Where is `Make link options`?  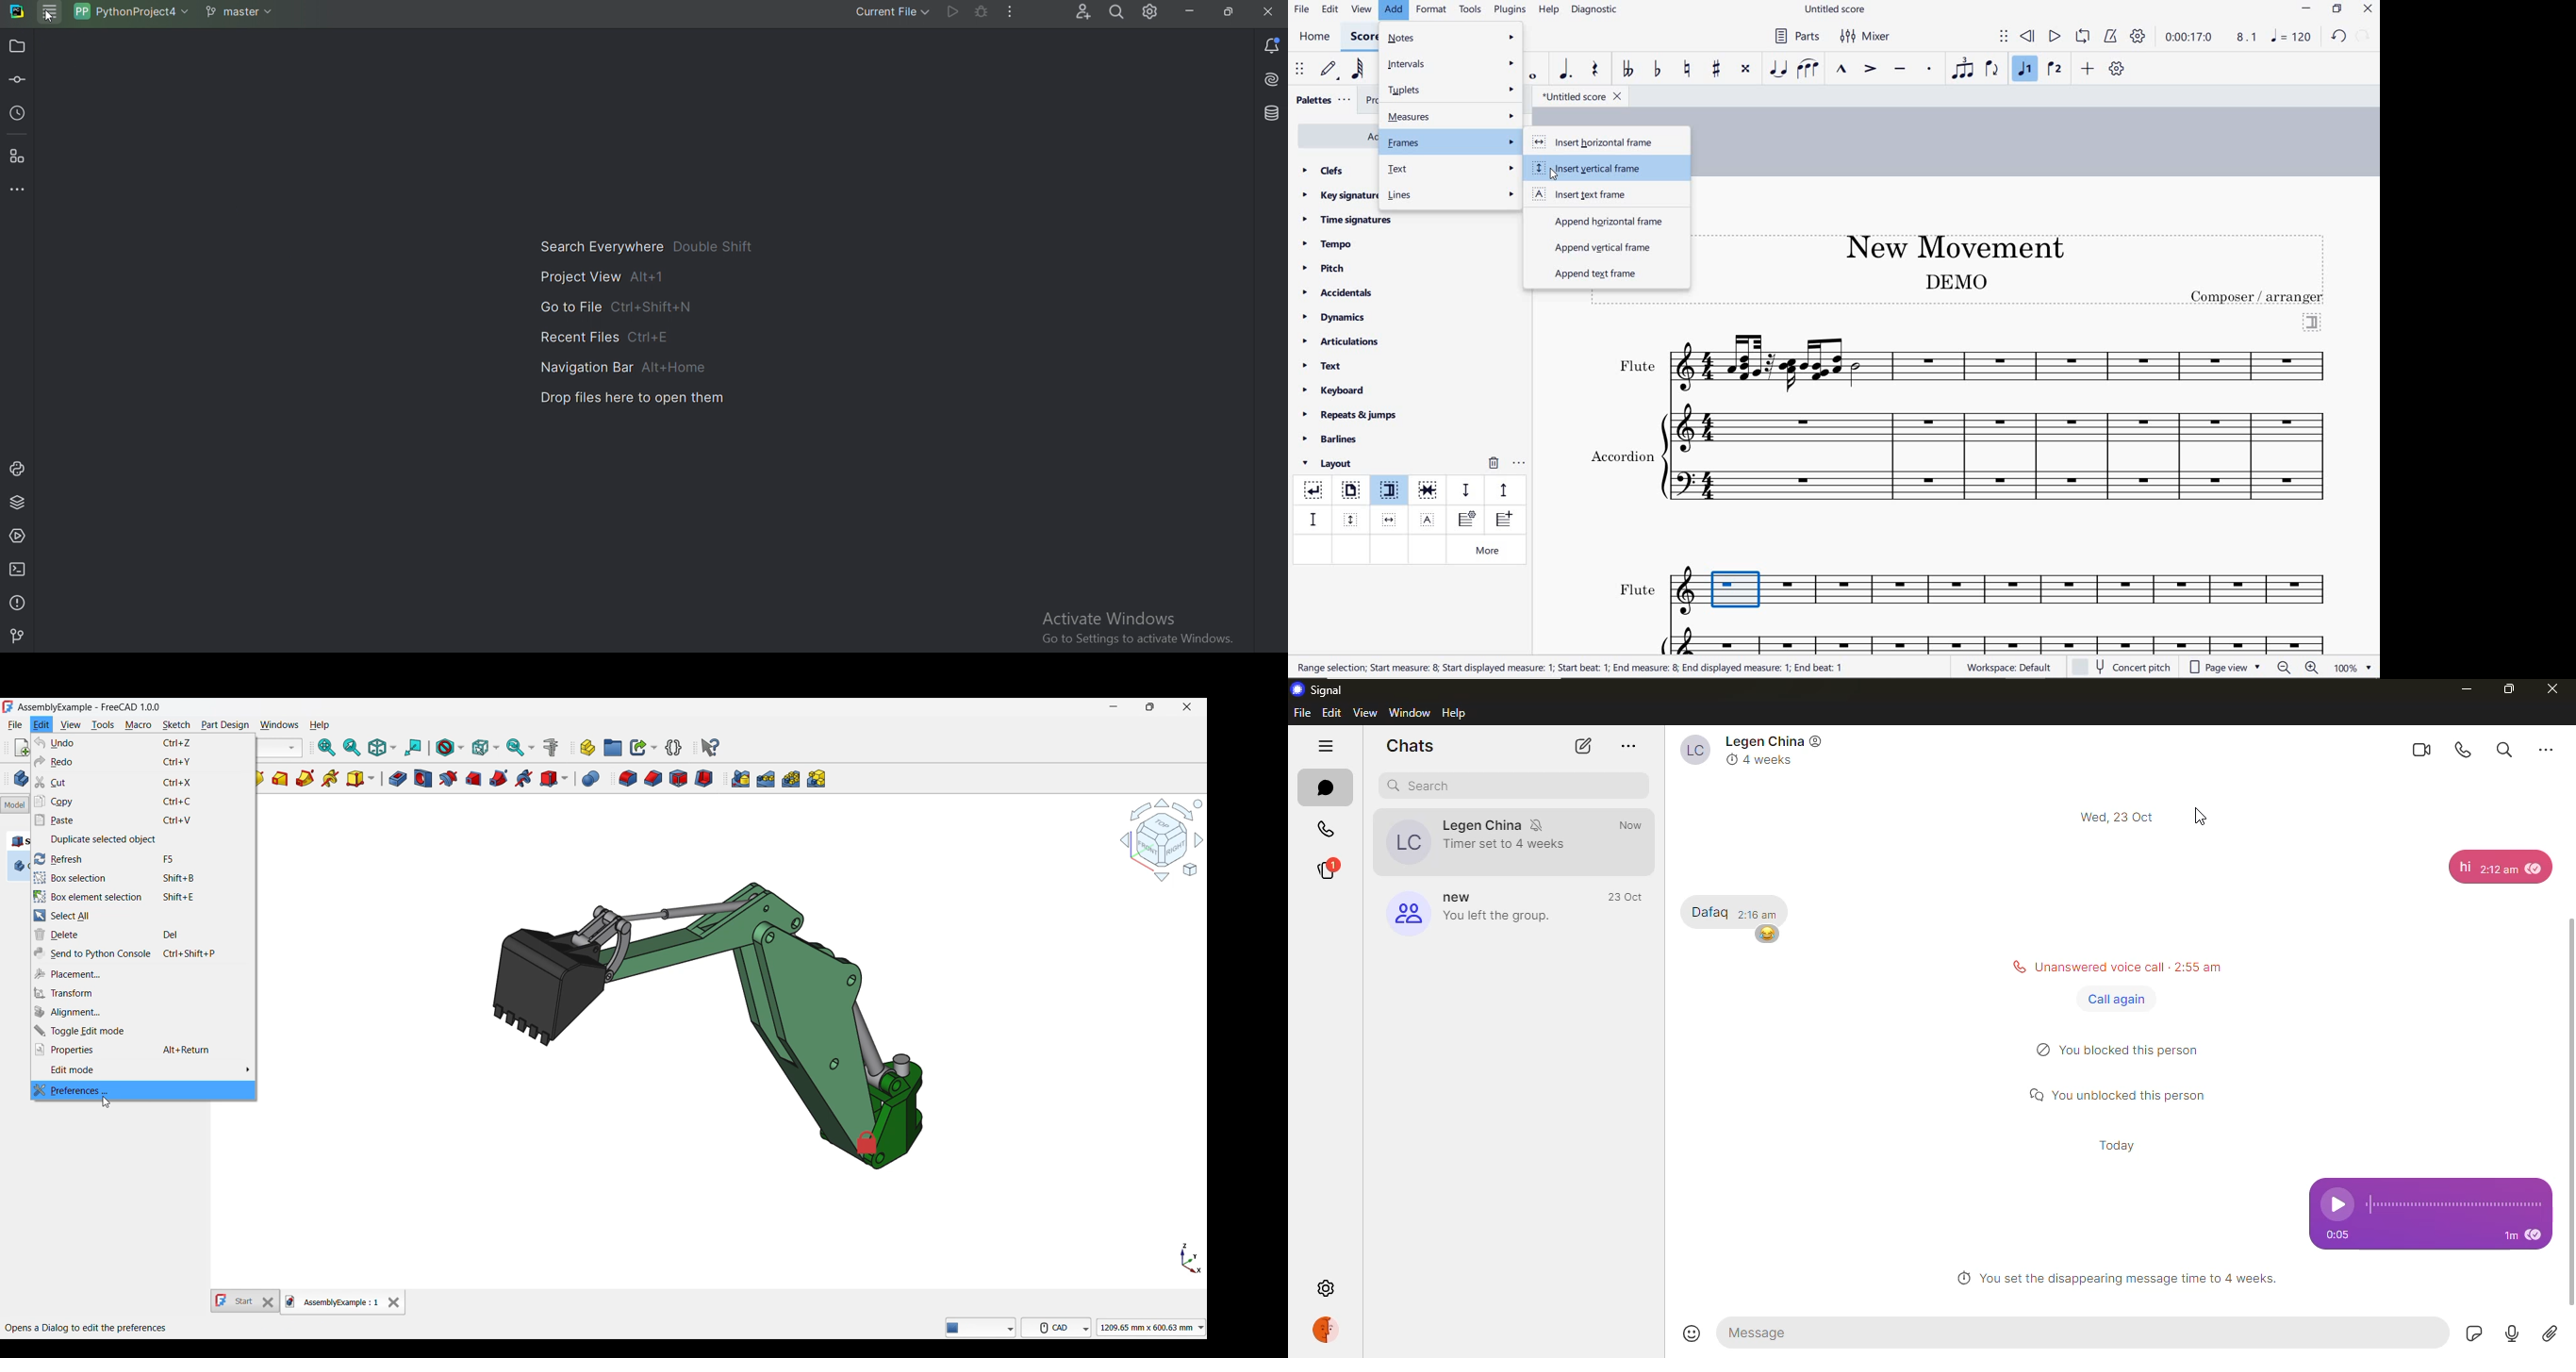
Make link options is located at coordinates (644, 748).